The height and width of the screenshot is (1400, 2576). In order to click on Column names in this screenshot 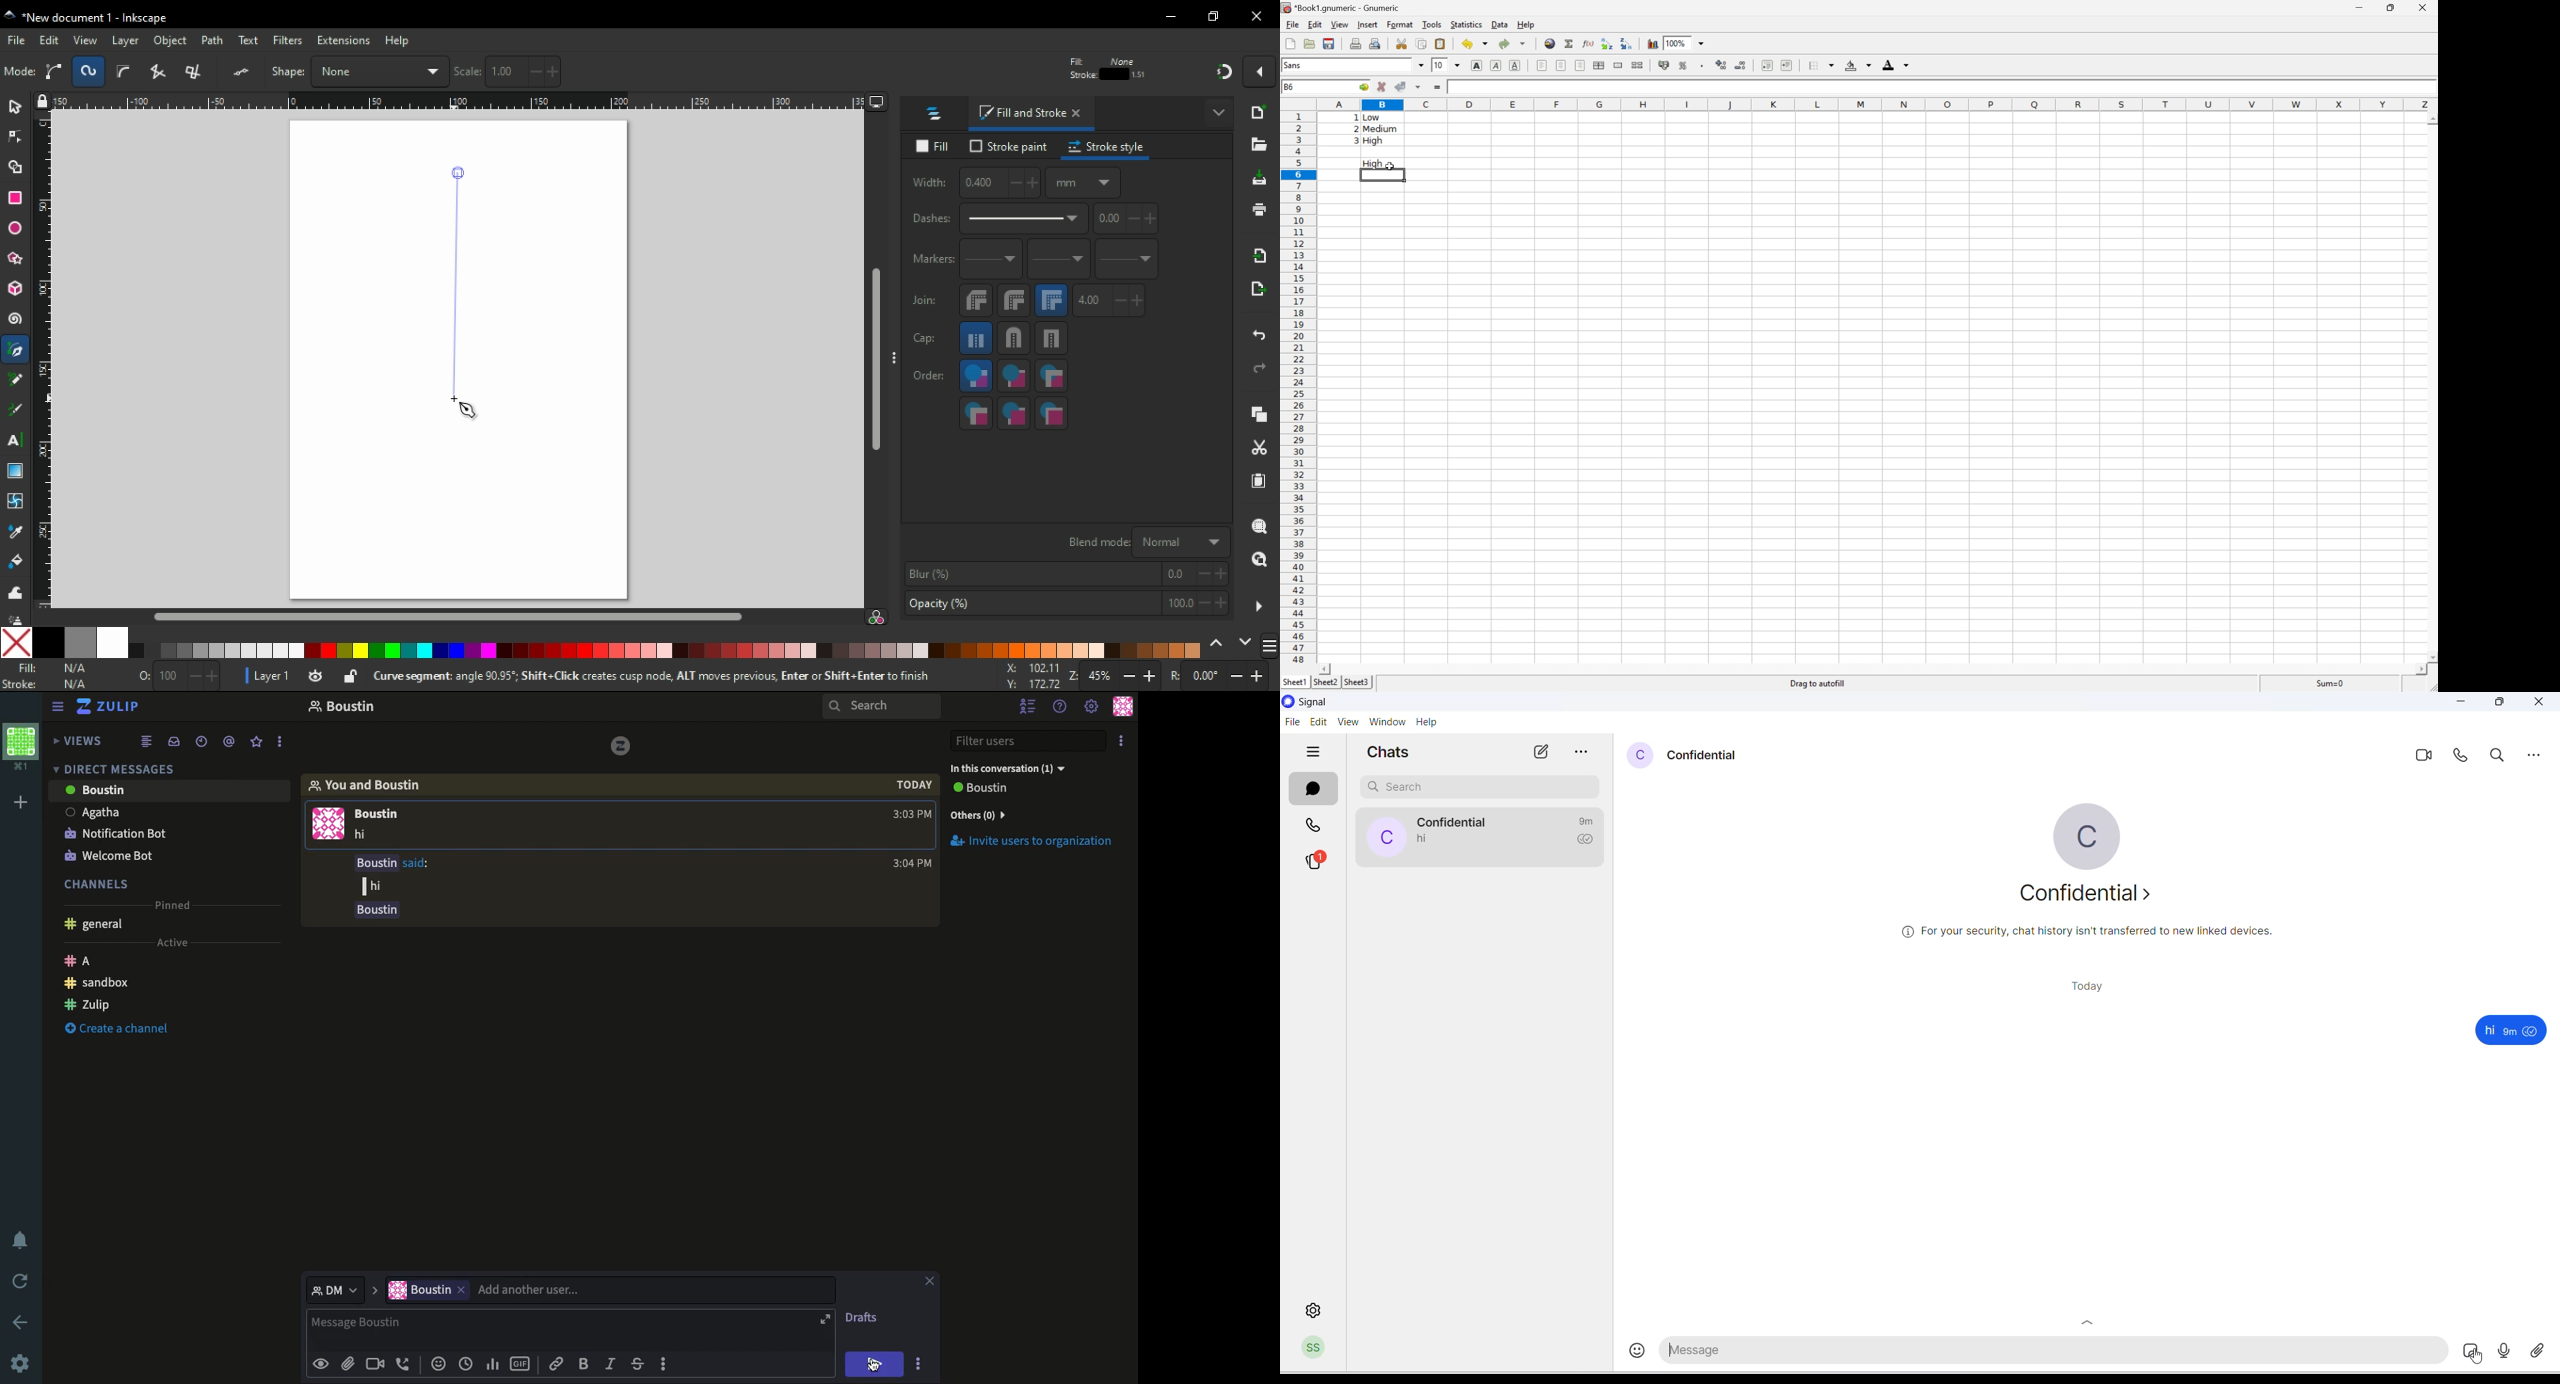, I will do `click(1875, 104)`.